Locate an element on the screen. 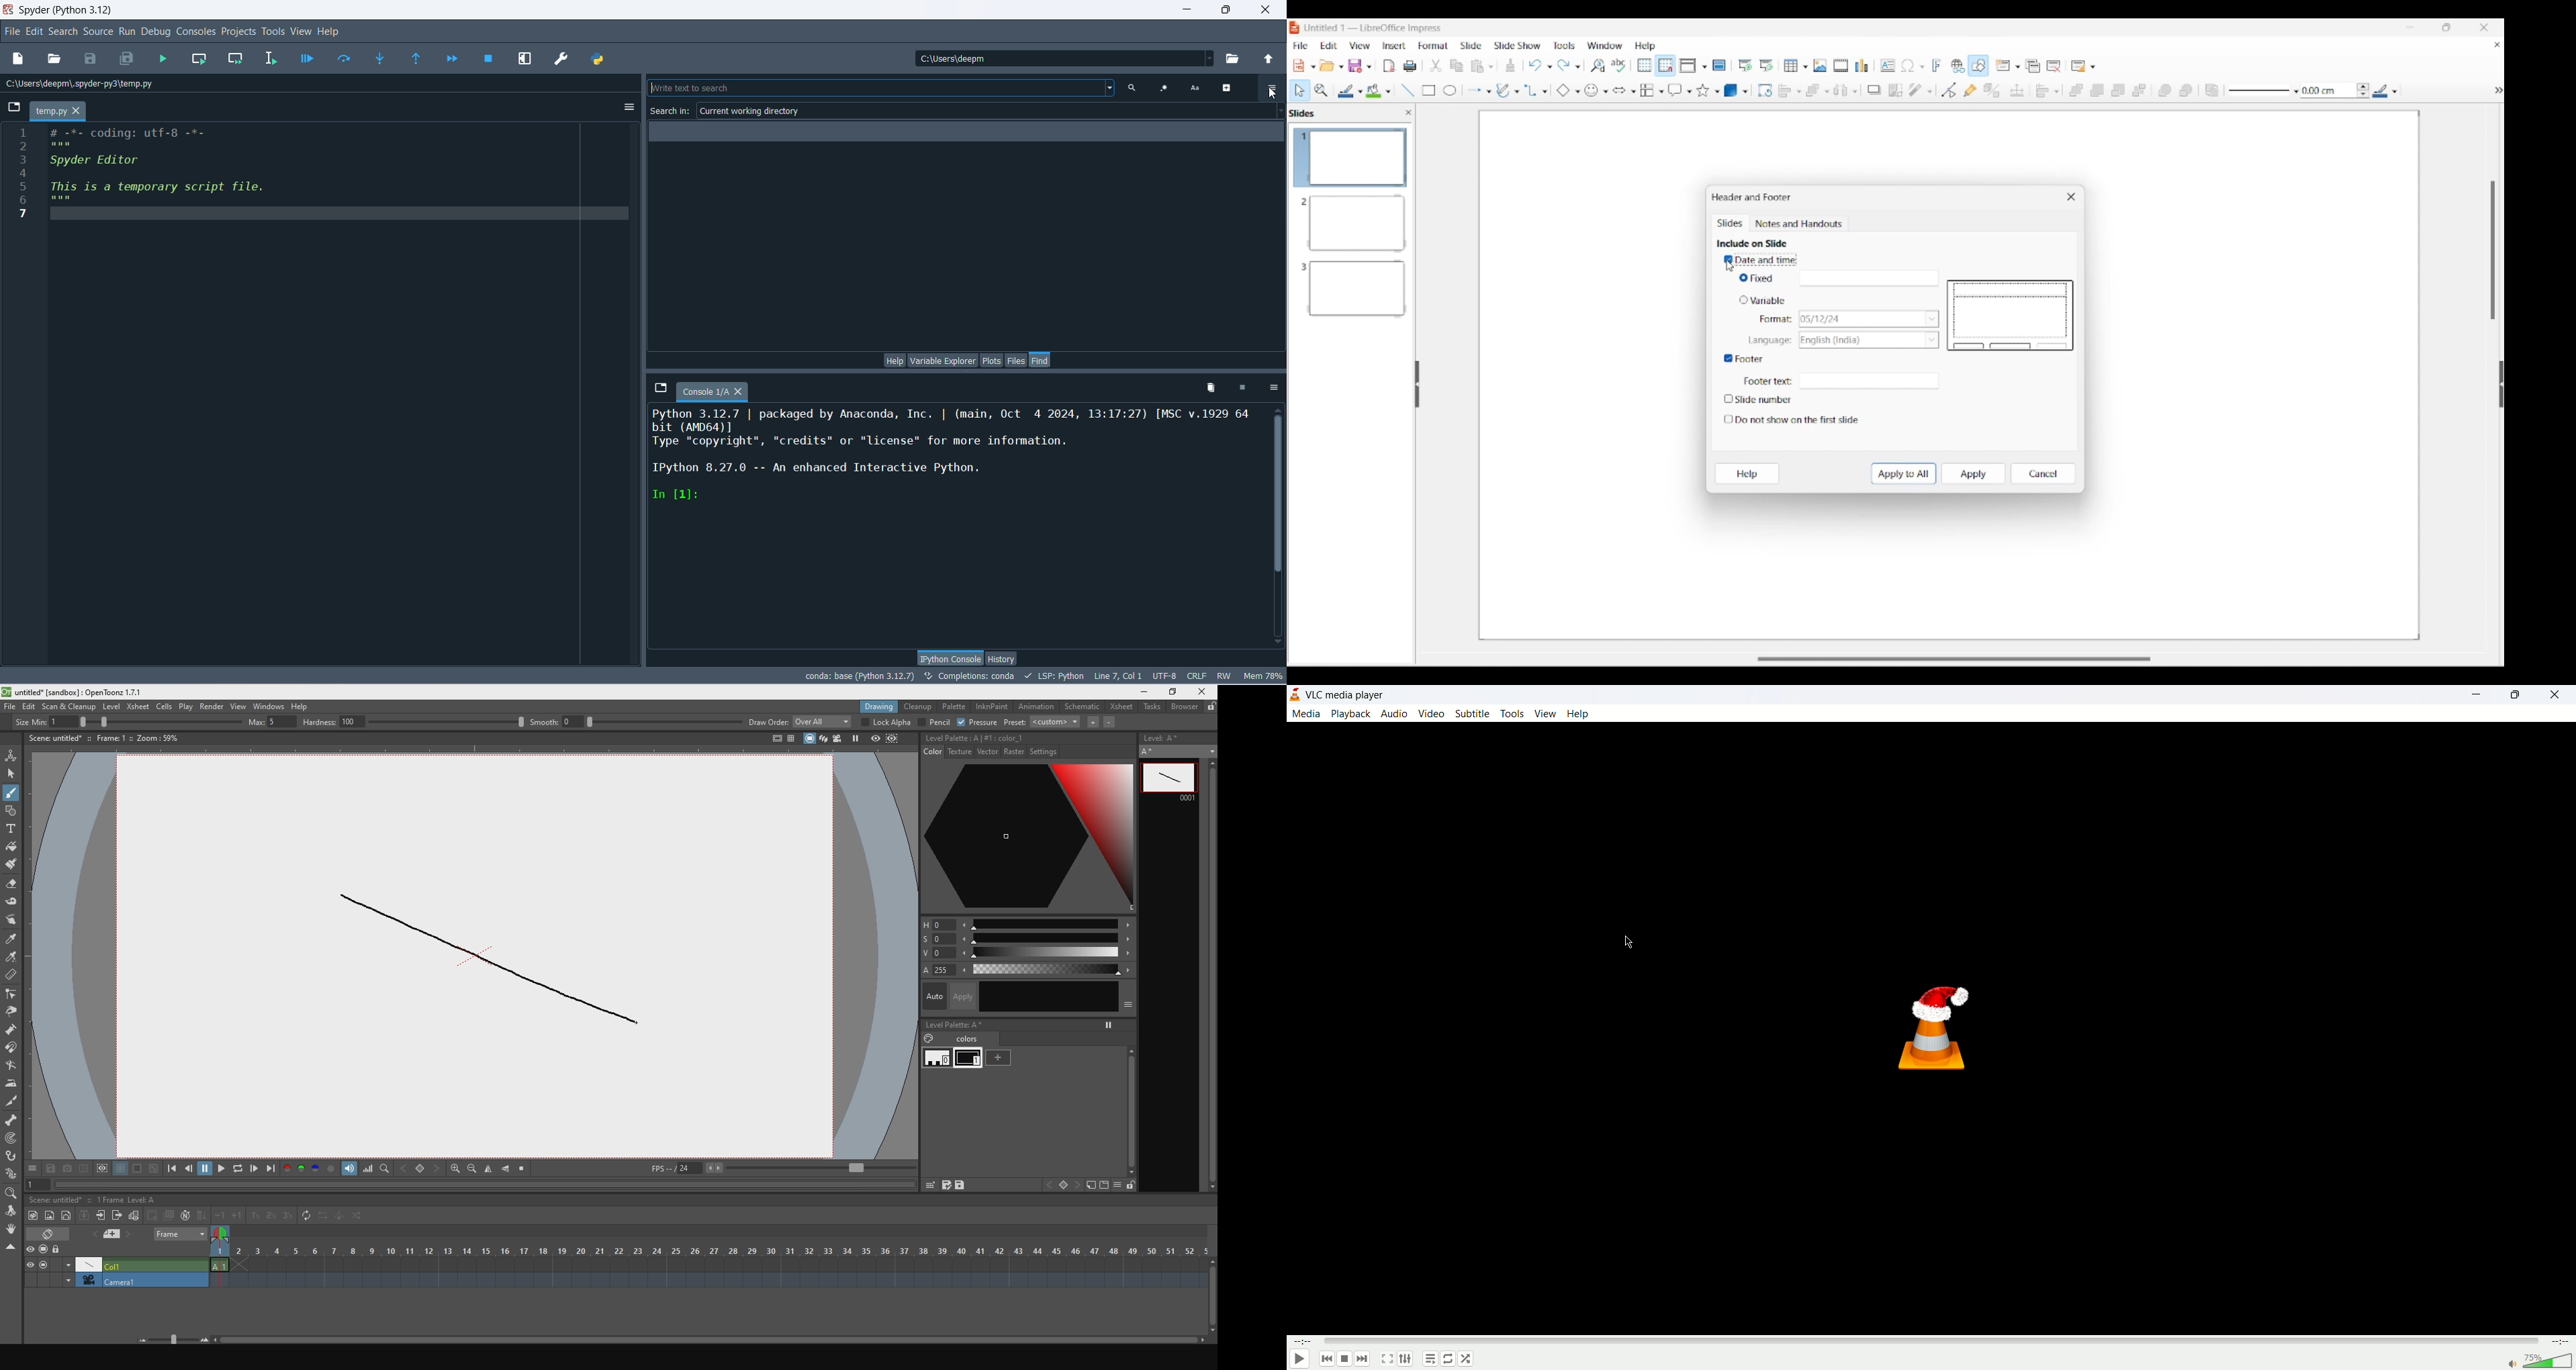 Image resolution: width=2576 pixels, height=1372 pixels. zoom out is located at coordinates (472, 1170).